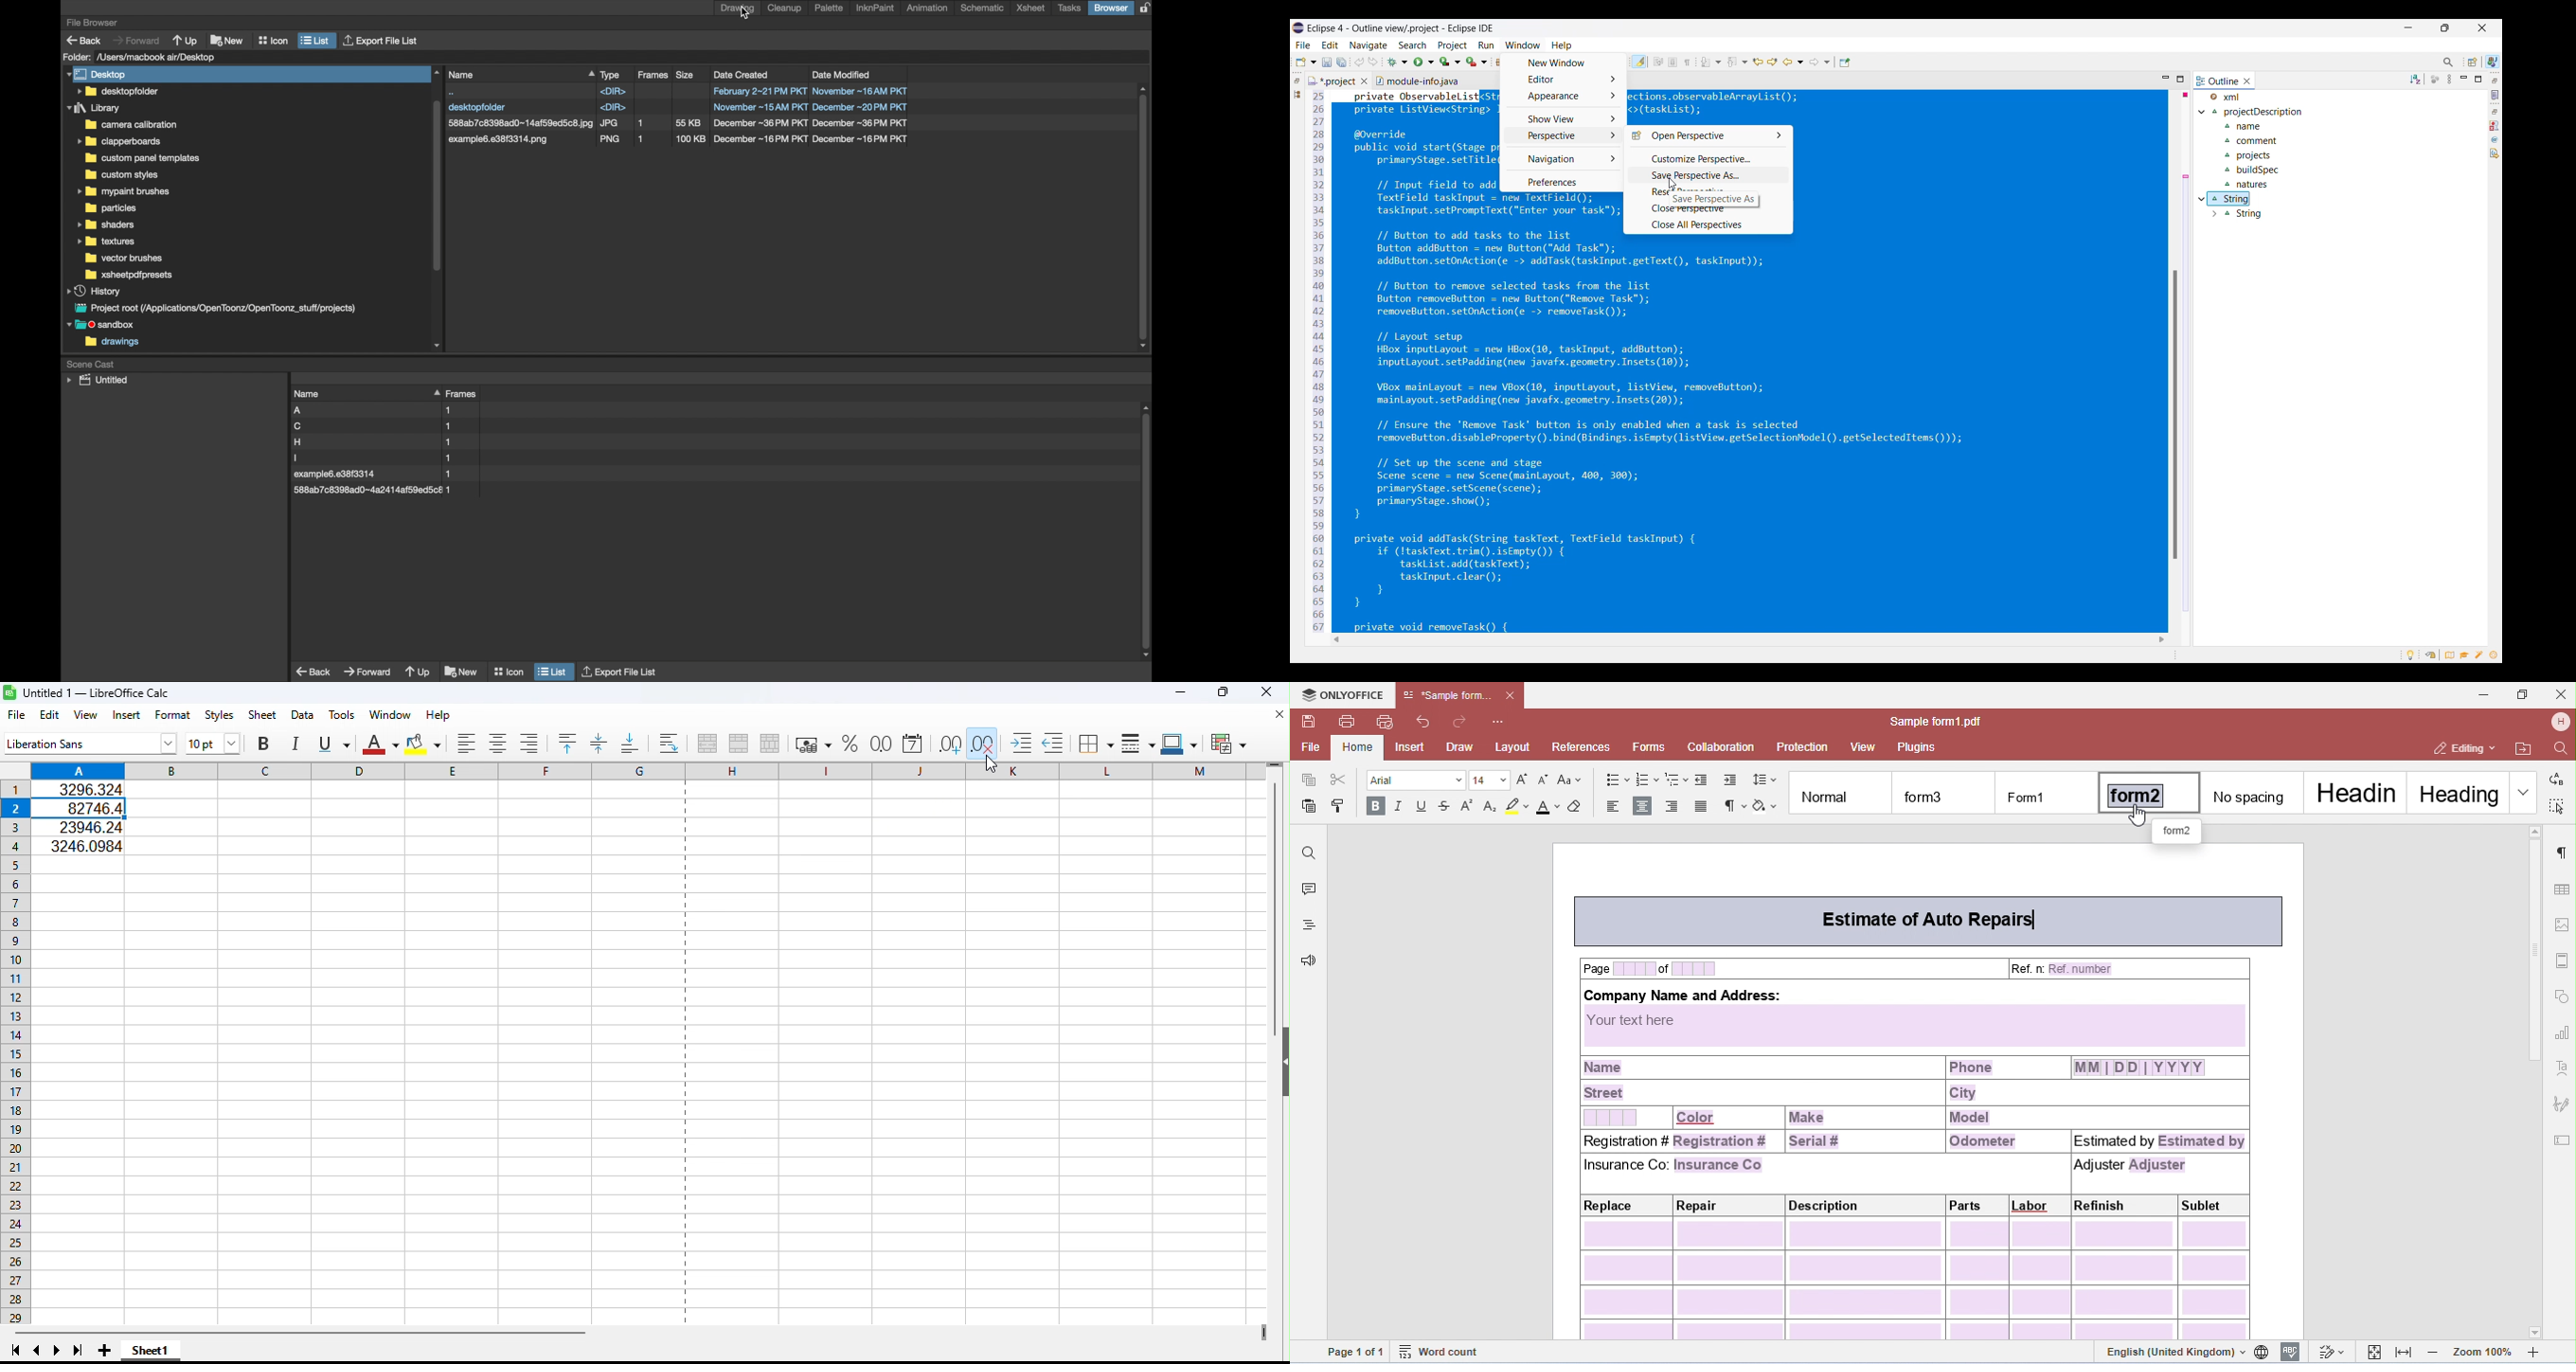  Describe the element at coordinates (227, 39) in the screenshot. I see `new` at that location.